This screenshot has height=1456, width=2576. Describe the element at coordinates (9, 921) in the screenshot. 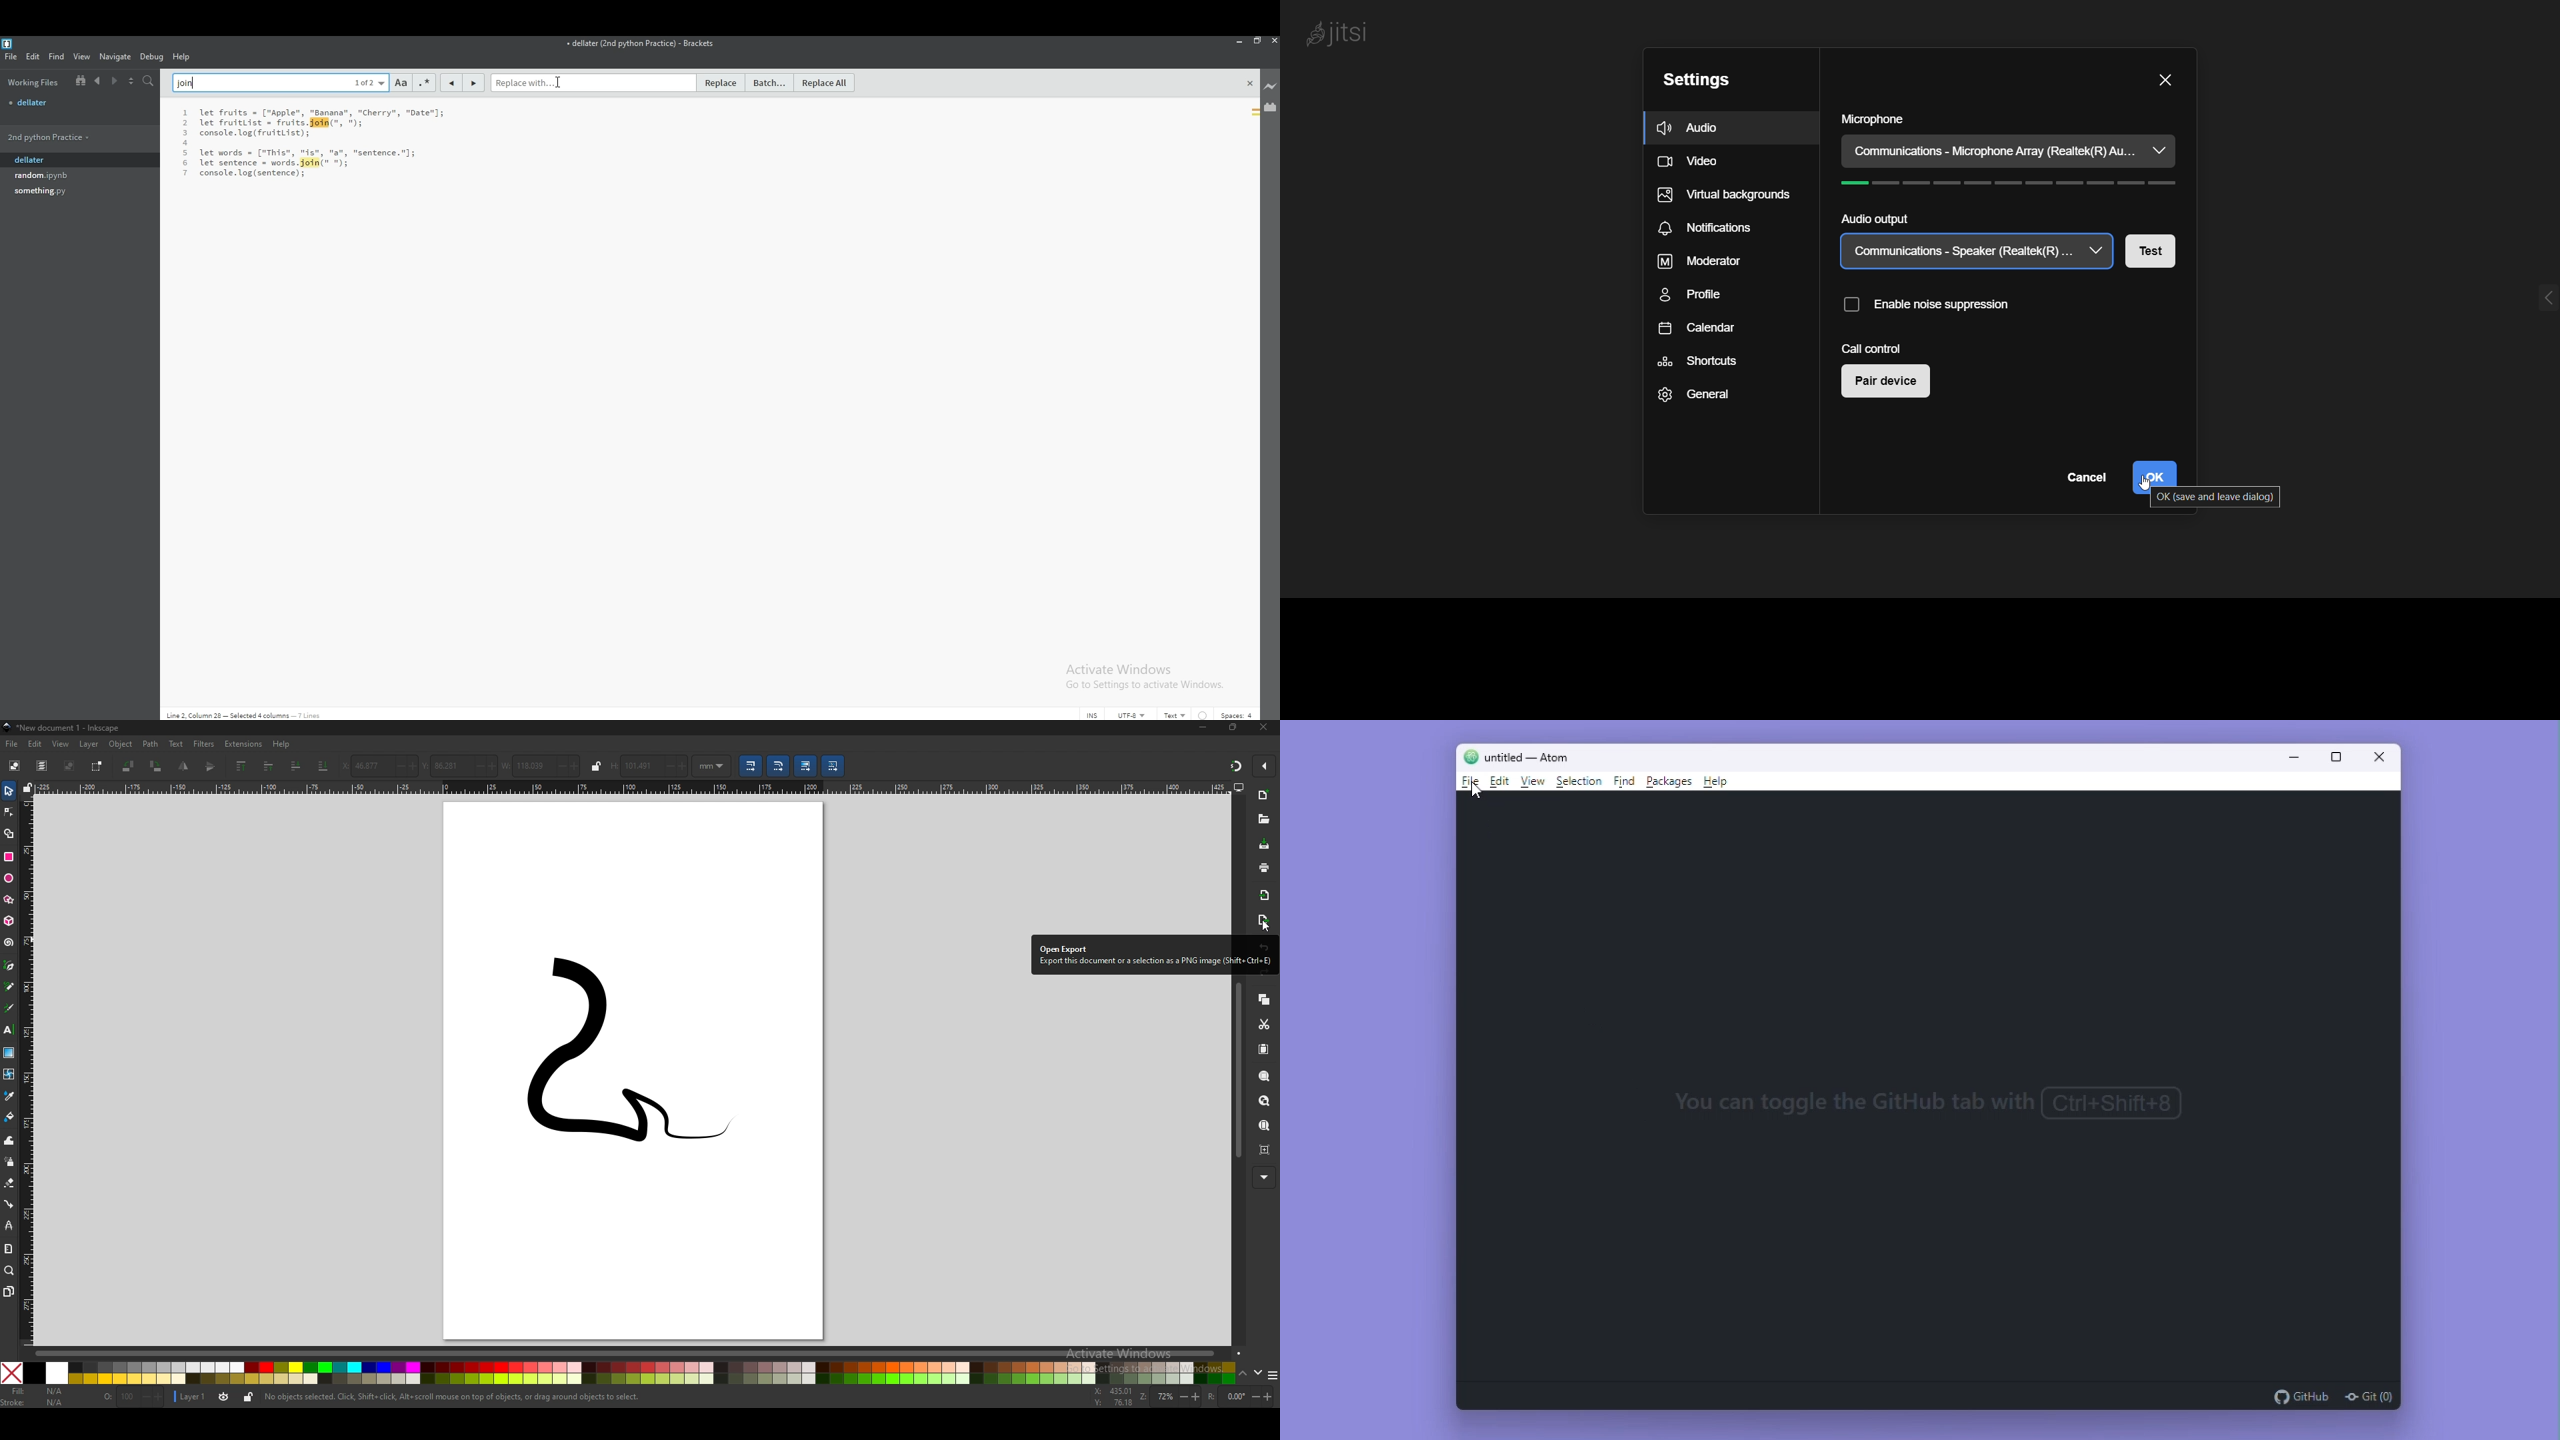

I see `3d box` at that location.